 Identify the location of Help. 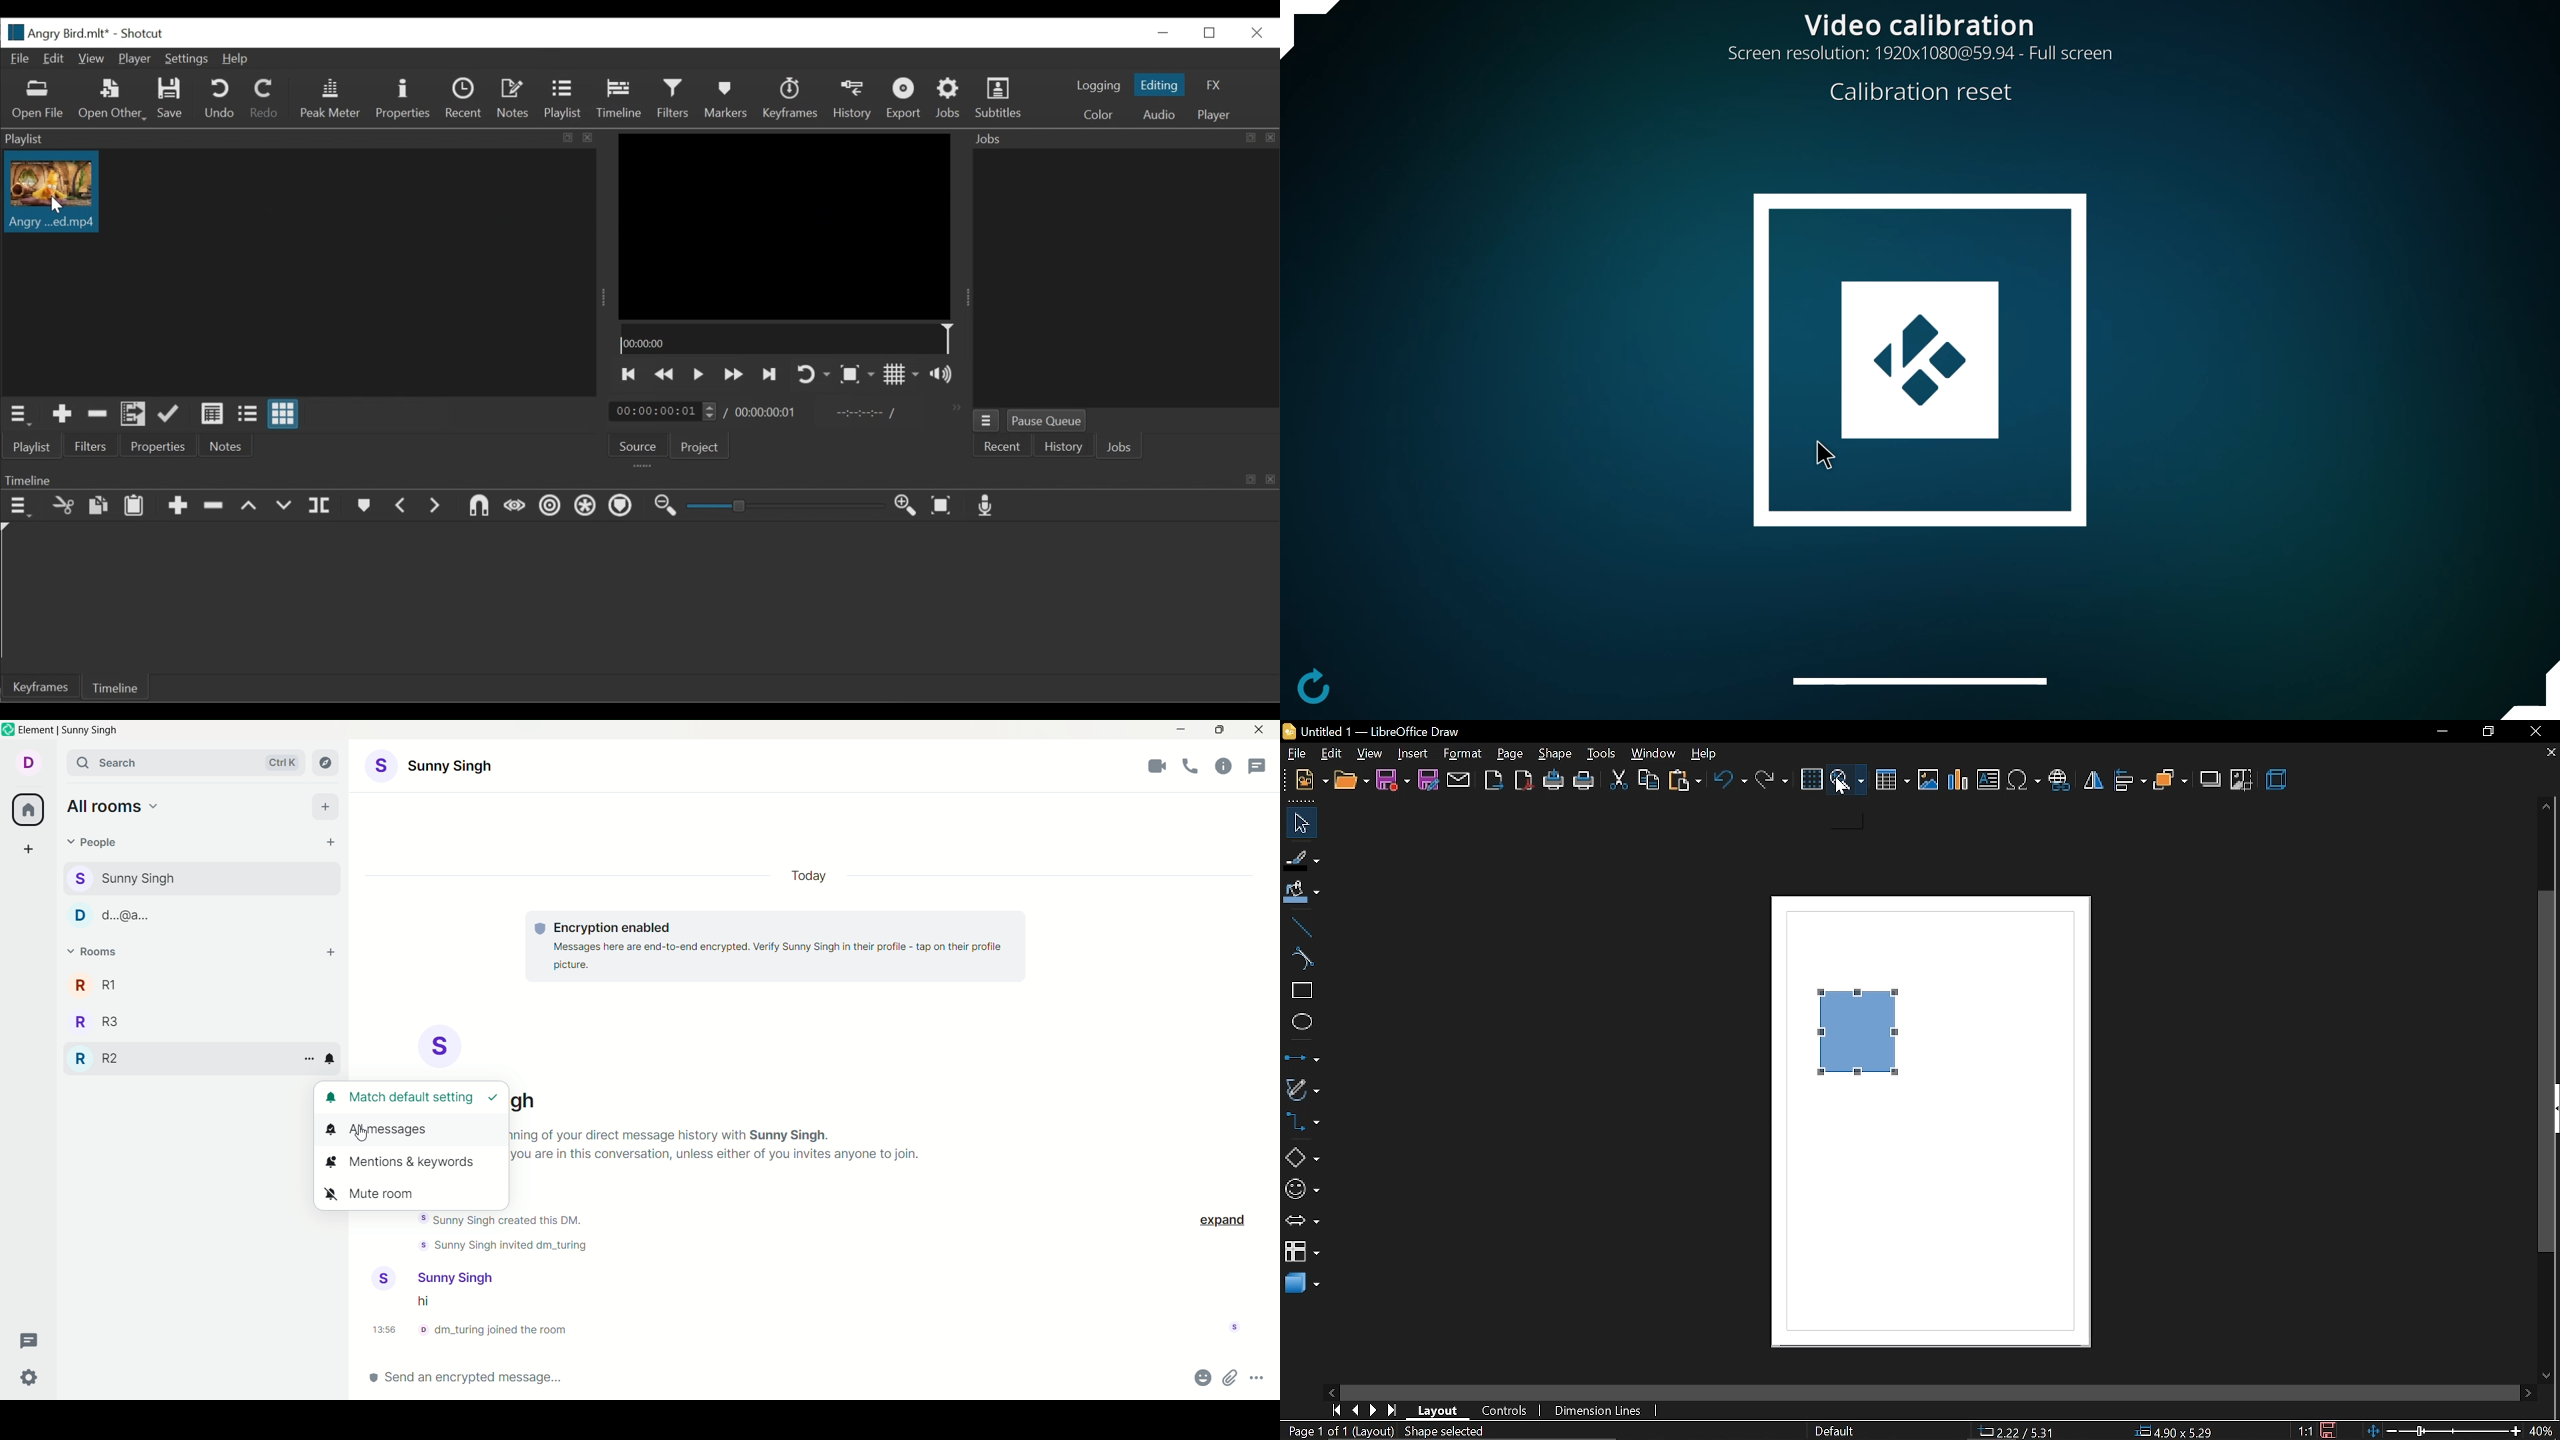
(235, 59).